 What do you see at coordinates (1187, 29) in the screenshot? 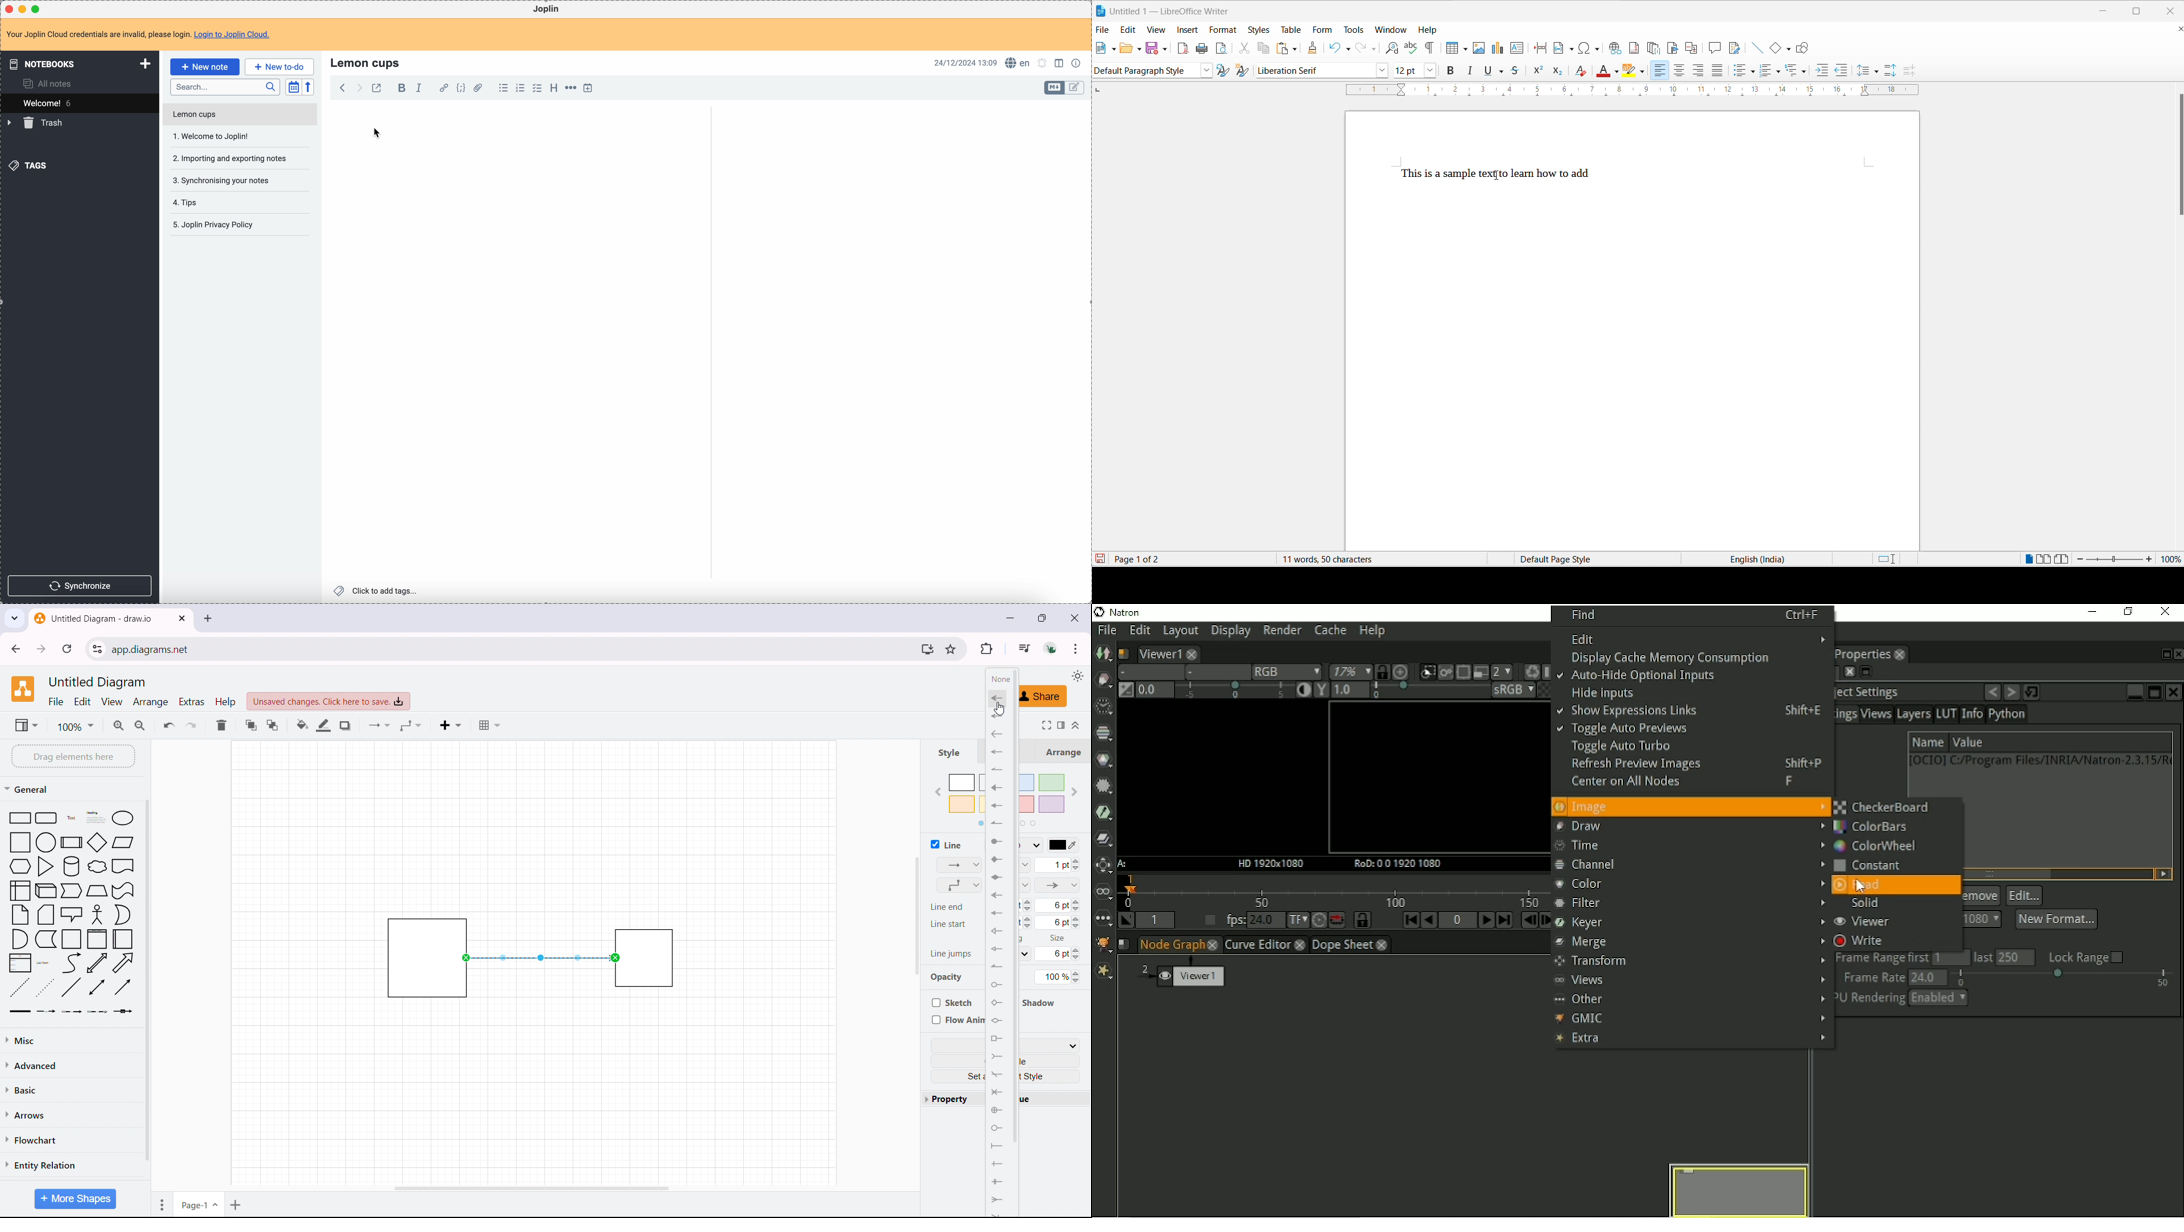
I see `insert` at bounding box center [1187, 29].